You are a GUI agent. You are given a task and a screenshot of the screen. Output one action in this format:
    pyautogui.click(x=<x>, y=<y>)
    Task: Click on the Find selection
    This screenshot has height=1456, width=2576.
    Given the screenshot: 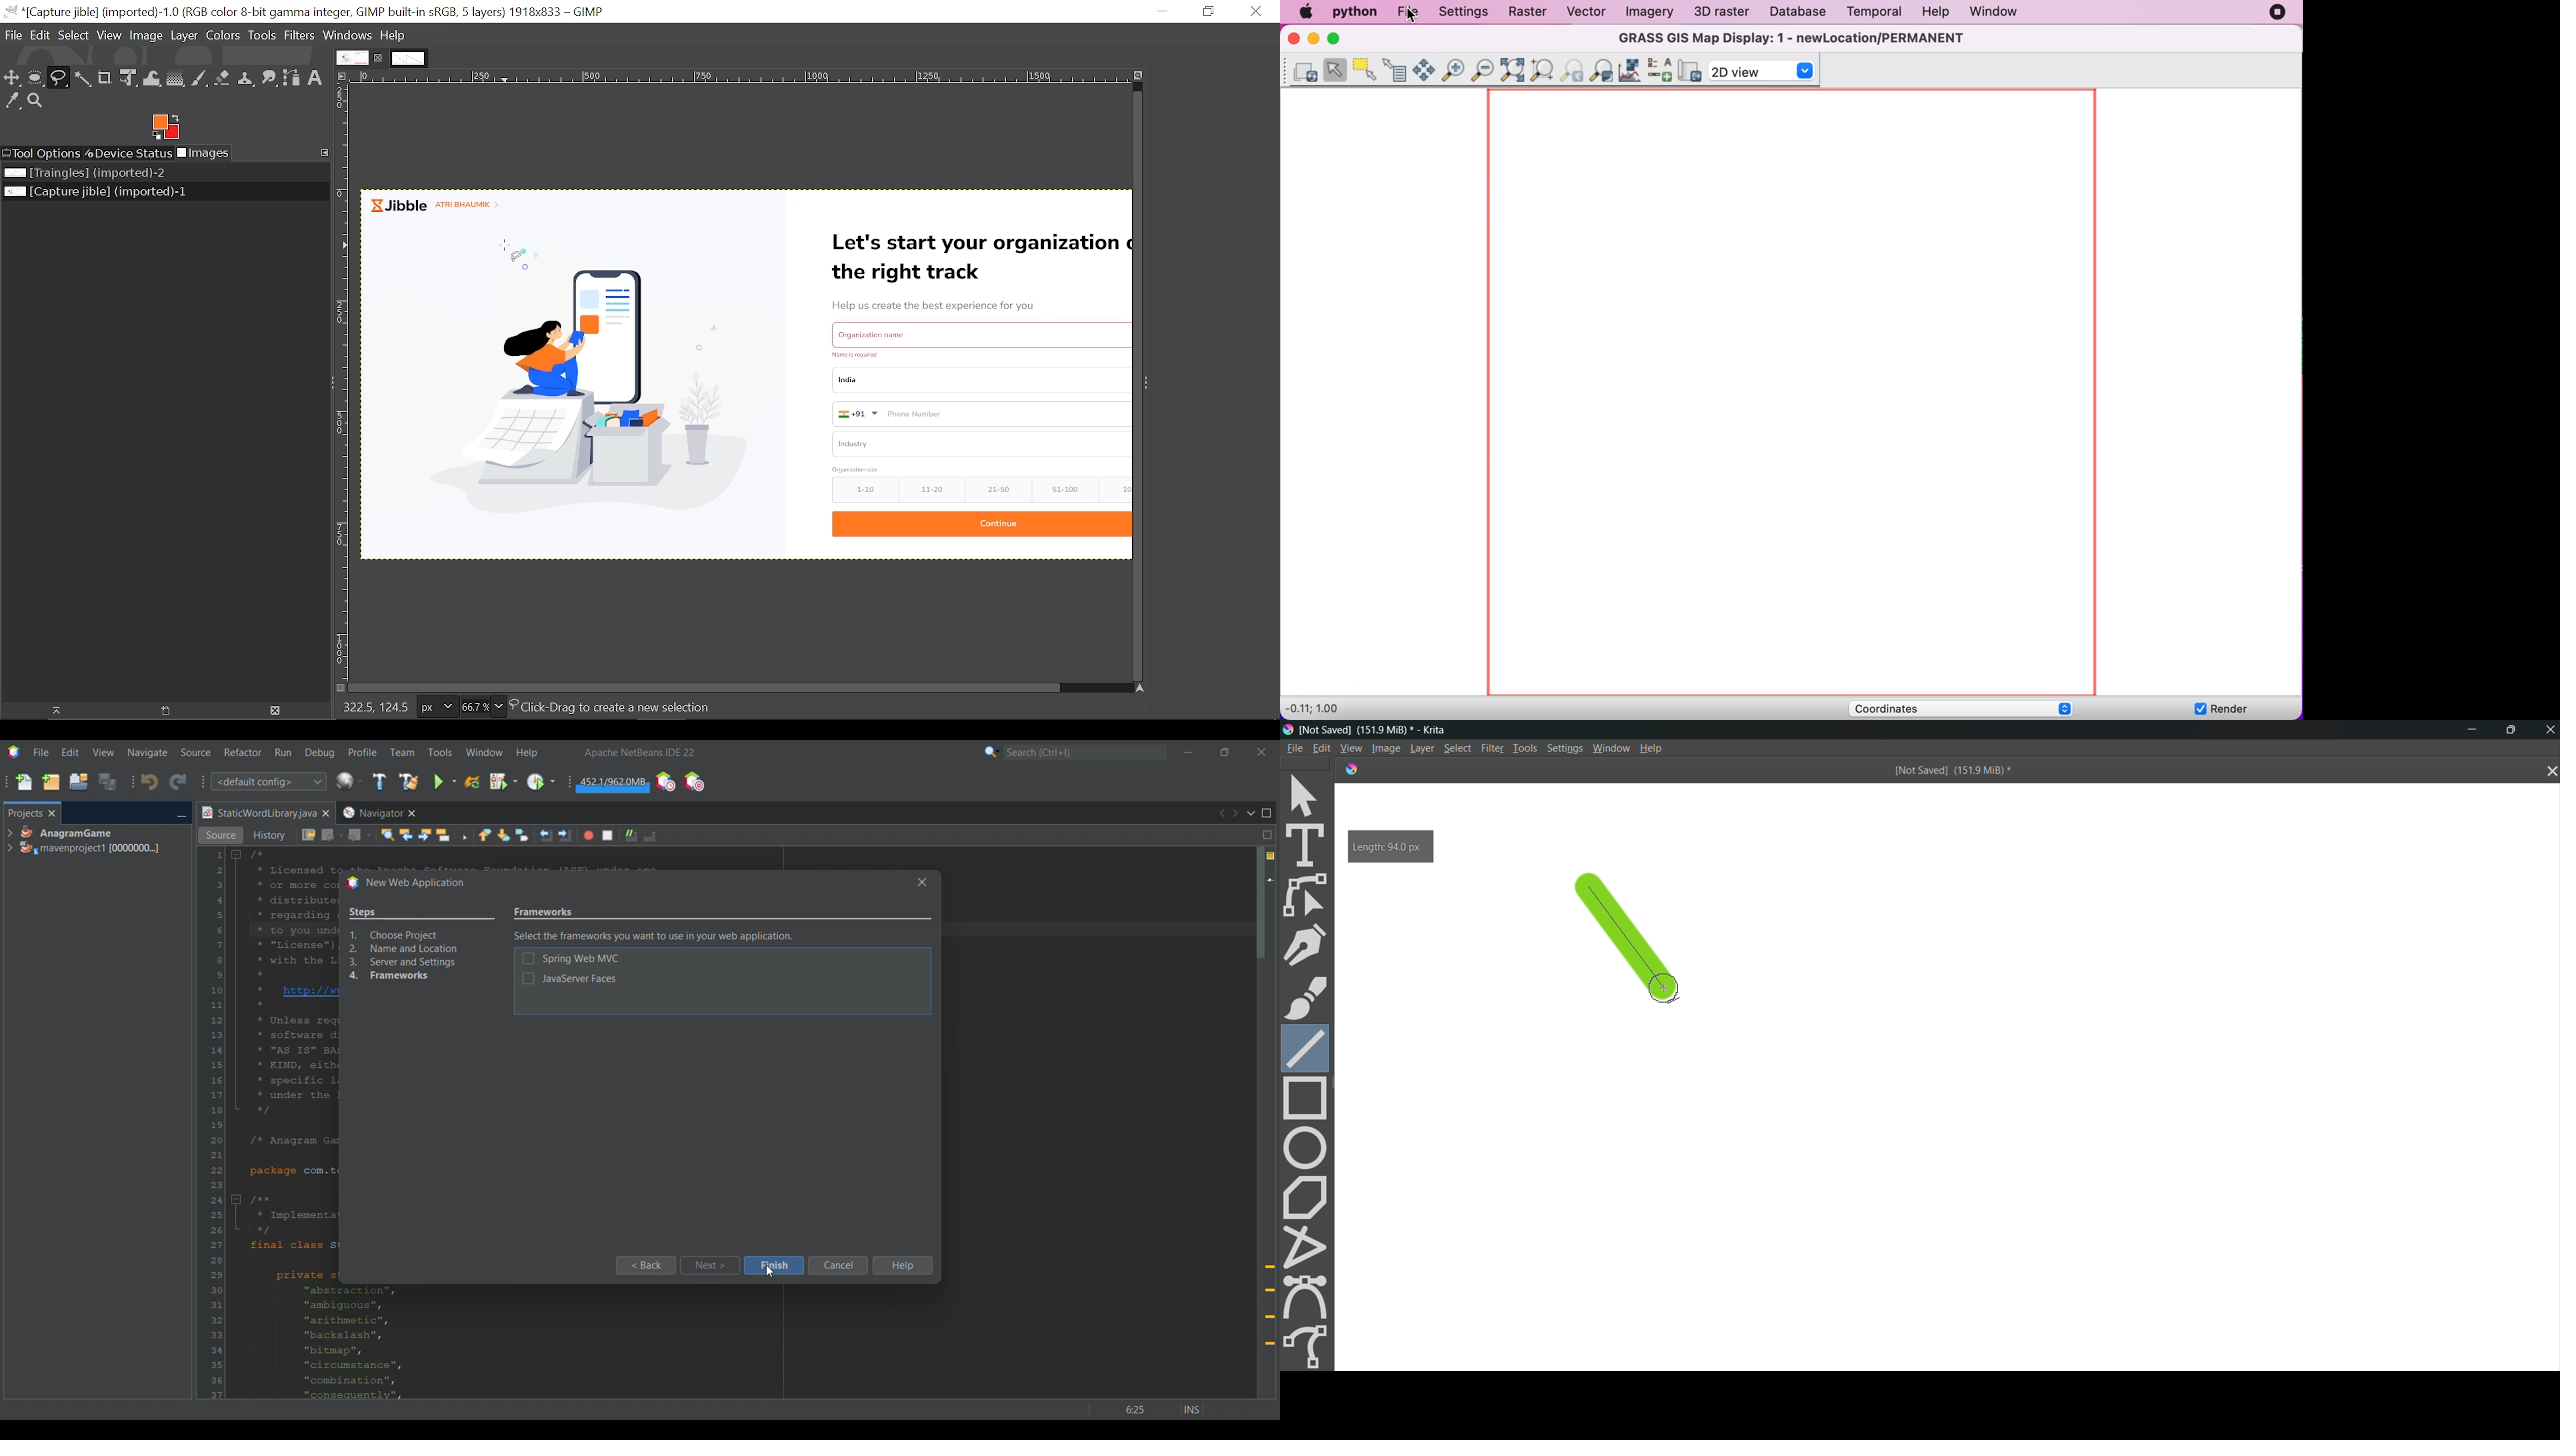 What is the action you would take?
    pyautogui.click(x=387, y=835)
    